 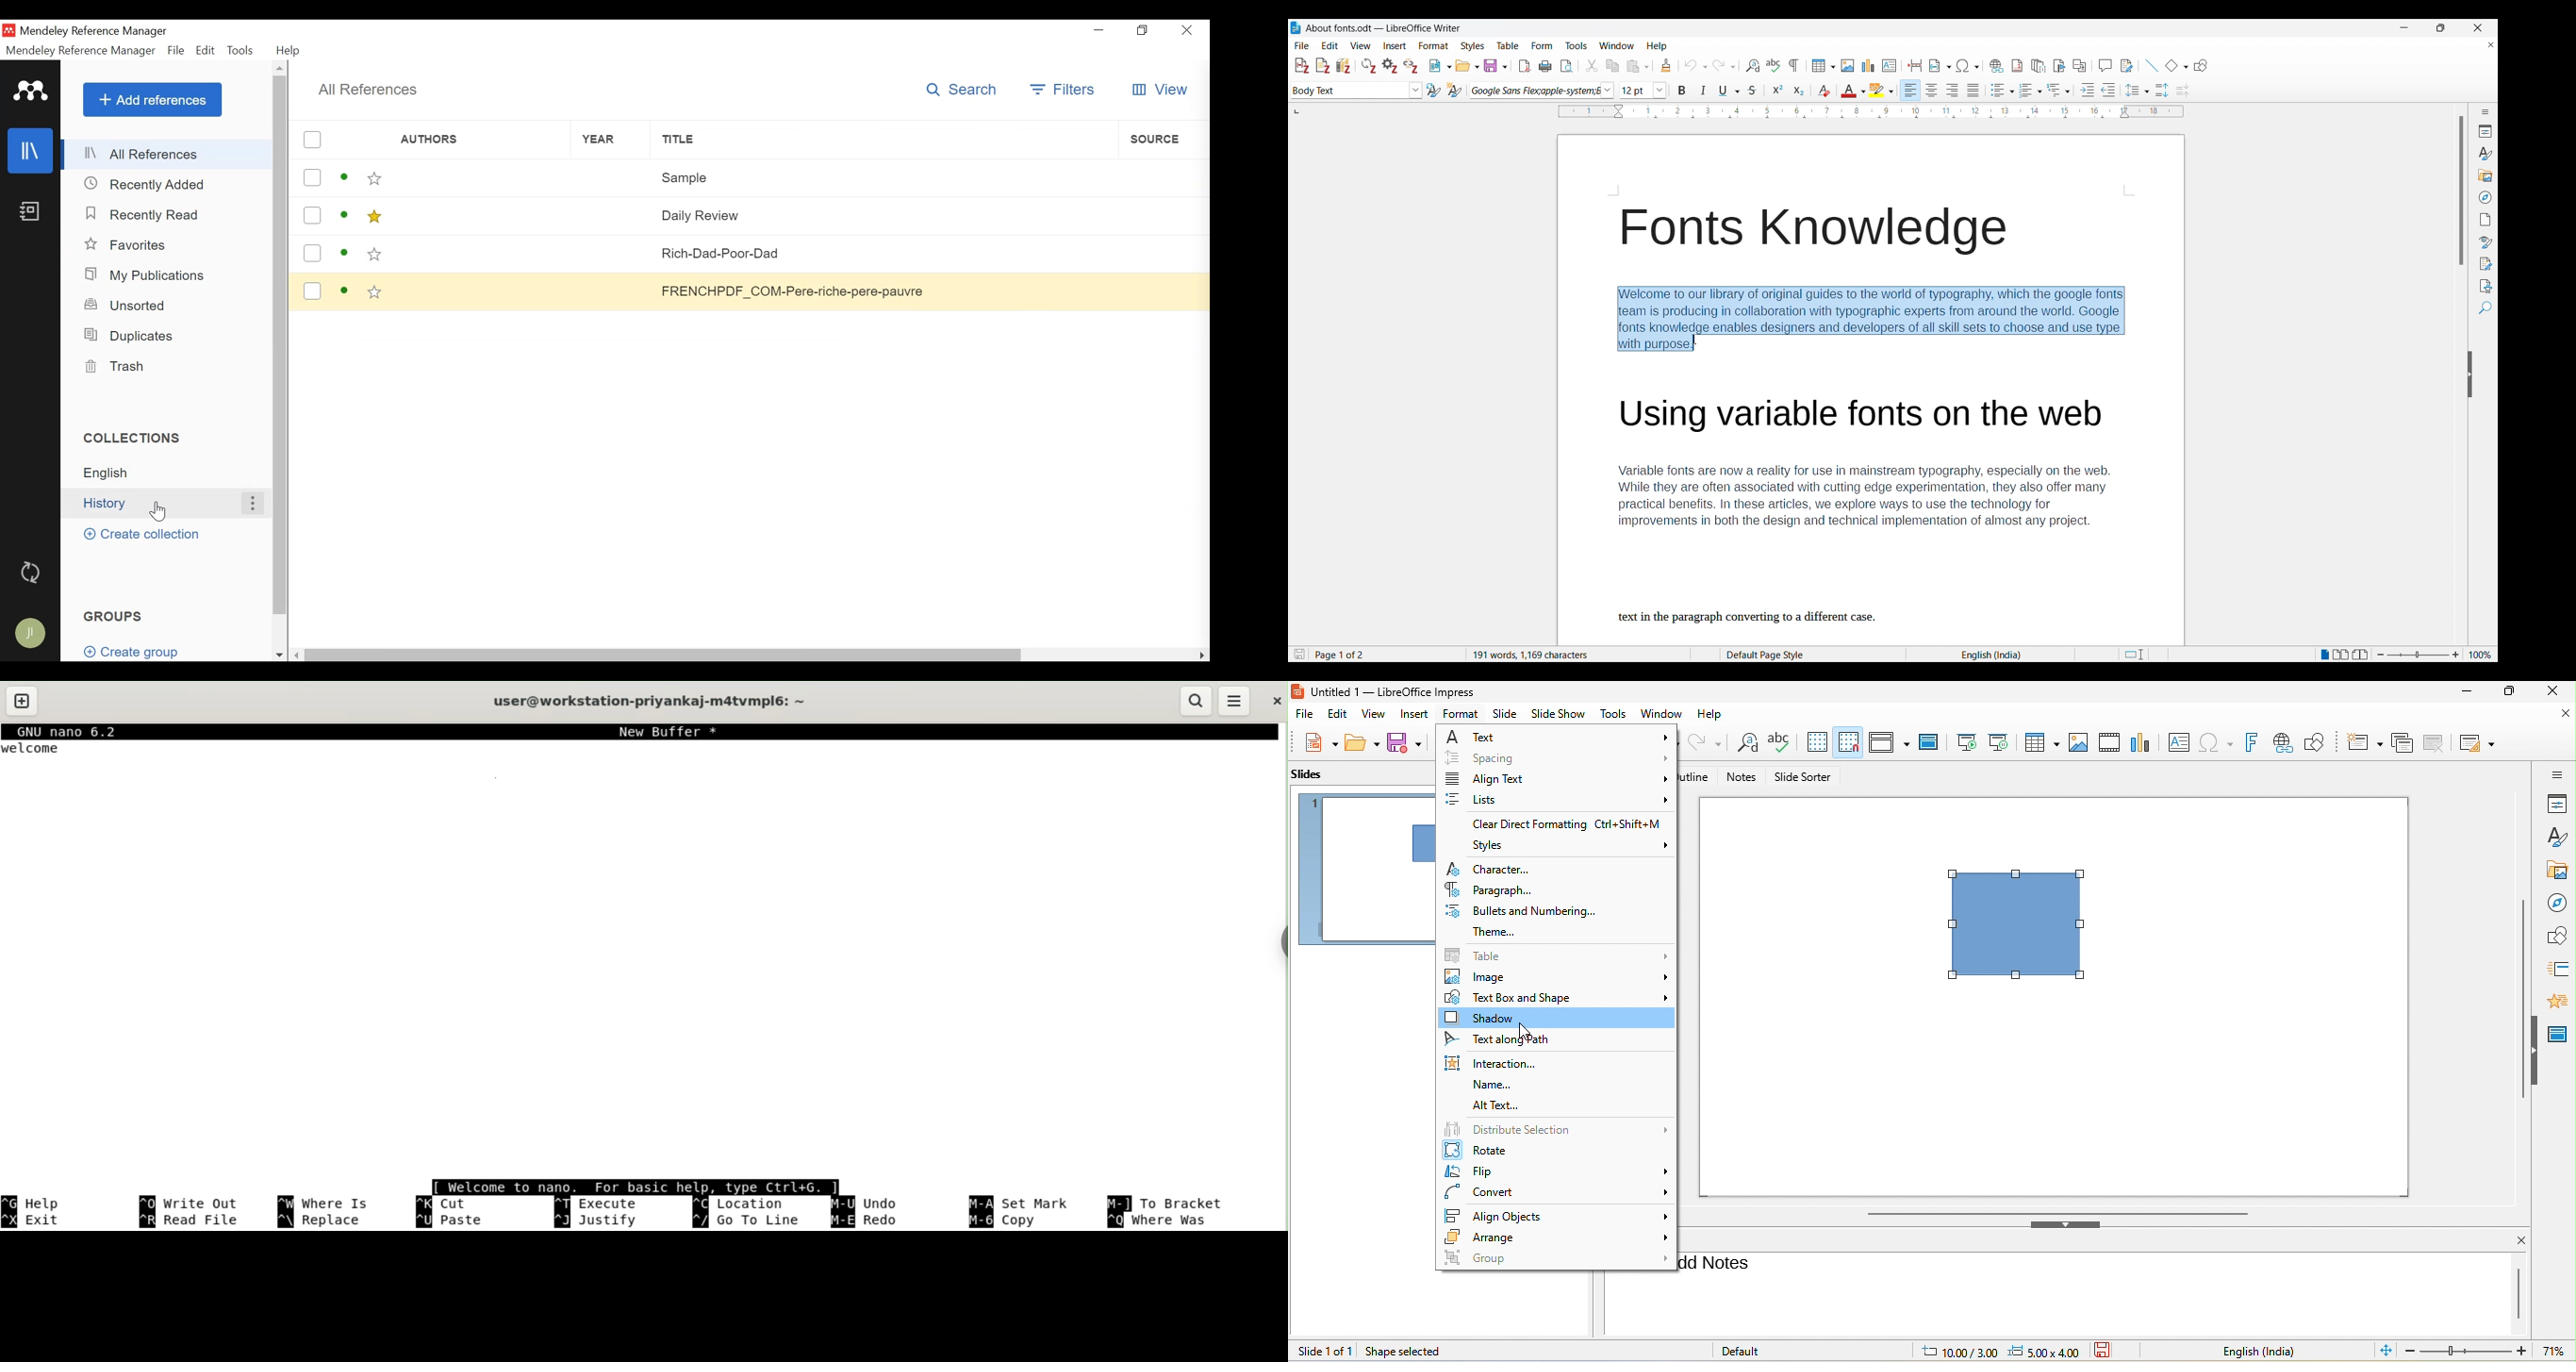 I want to click on Single page view, so click(x=2324, y=654).